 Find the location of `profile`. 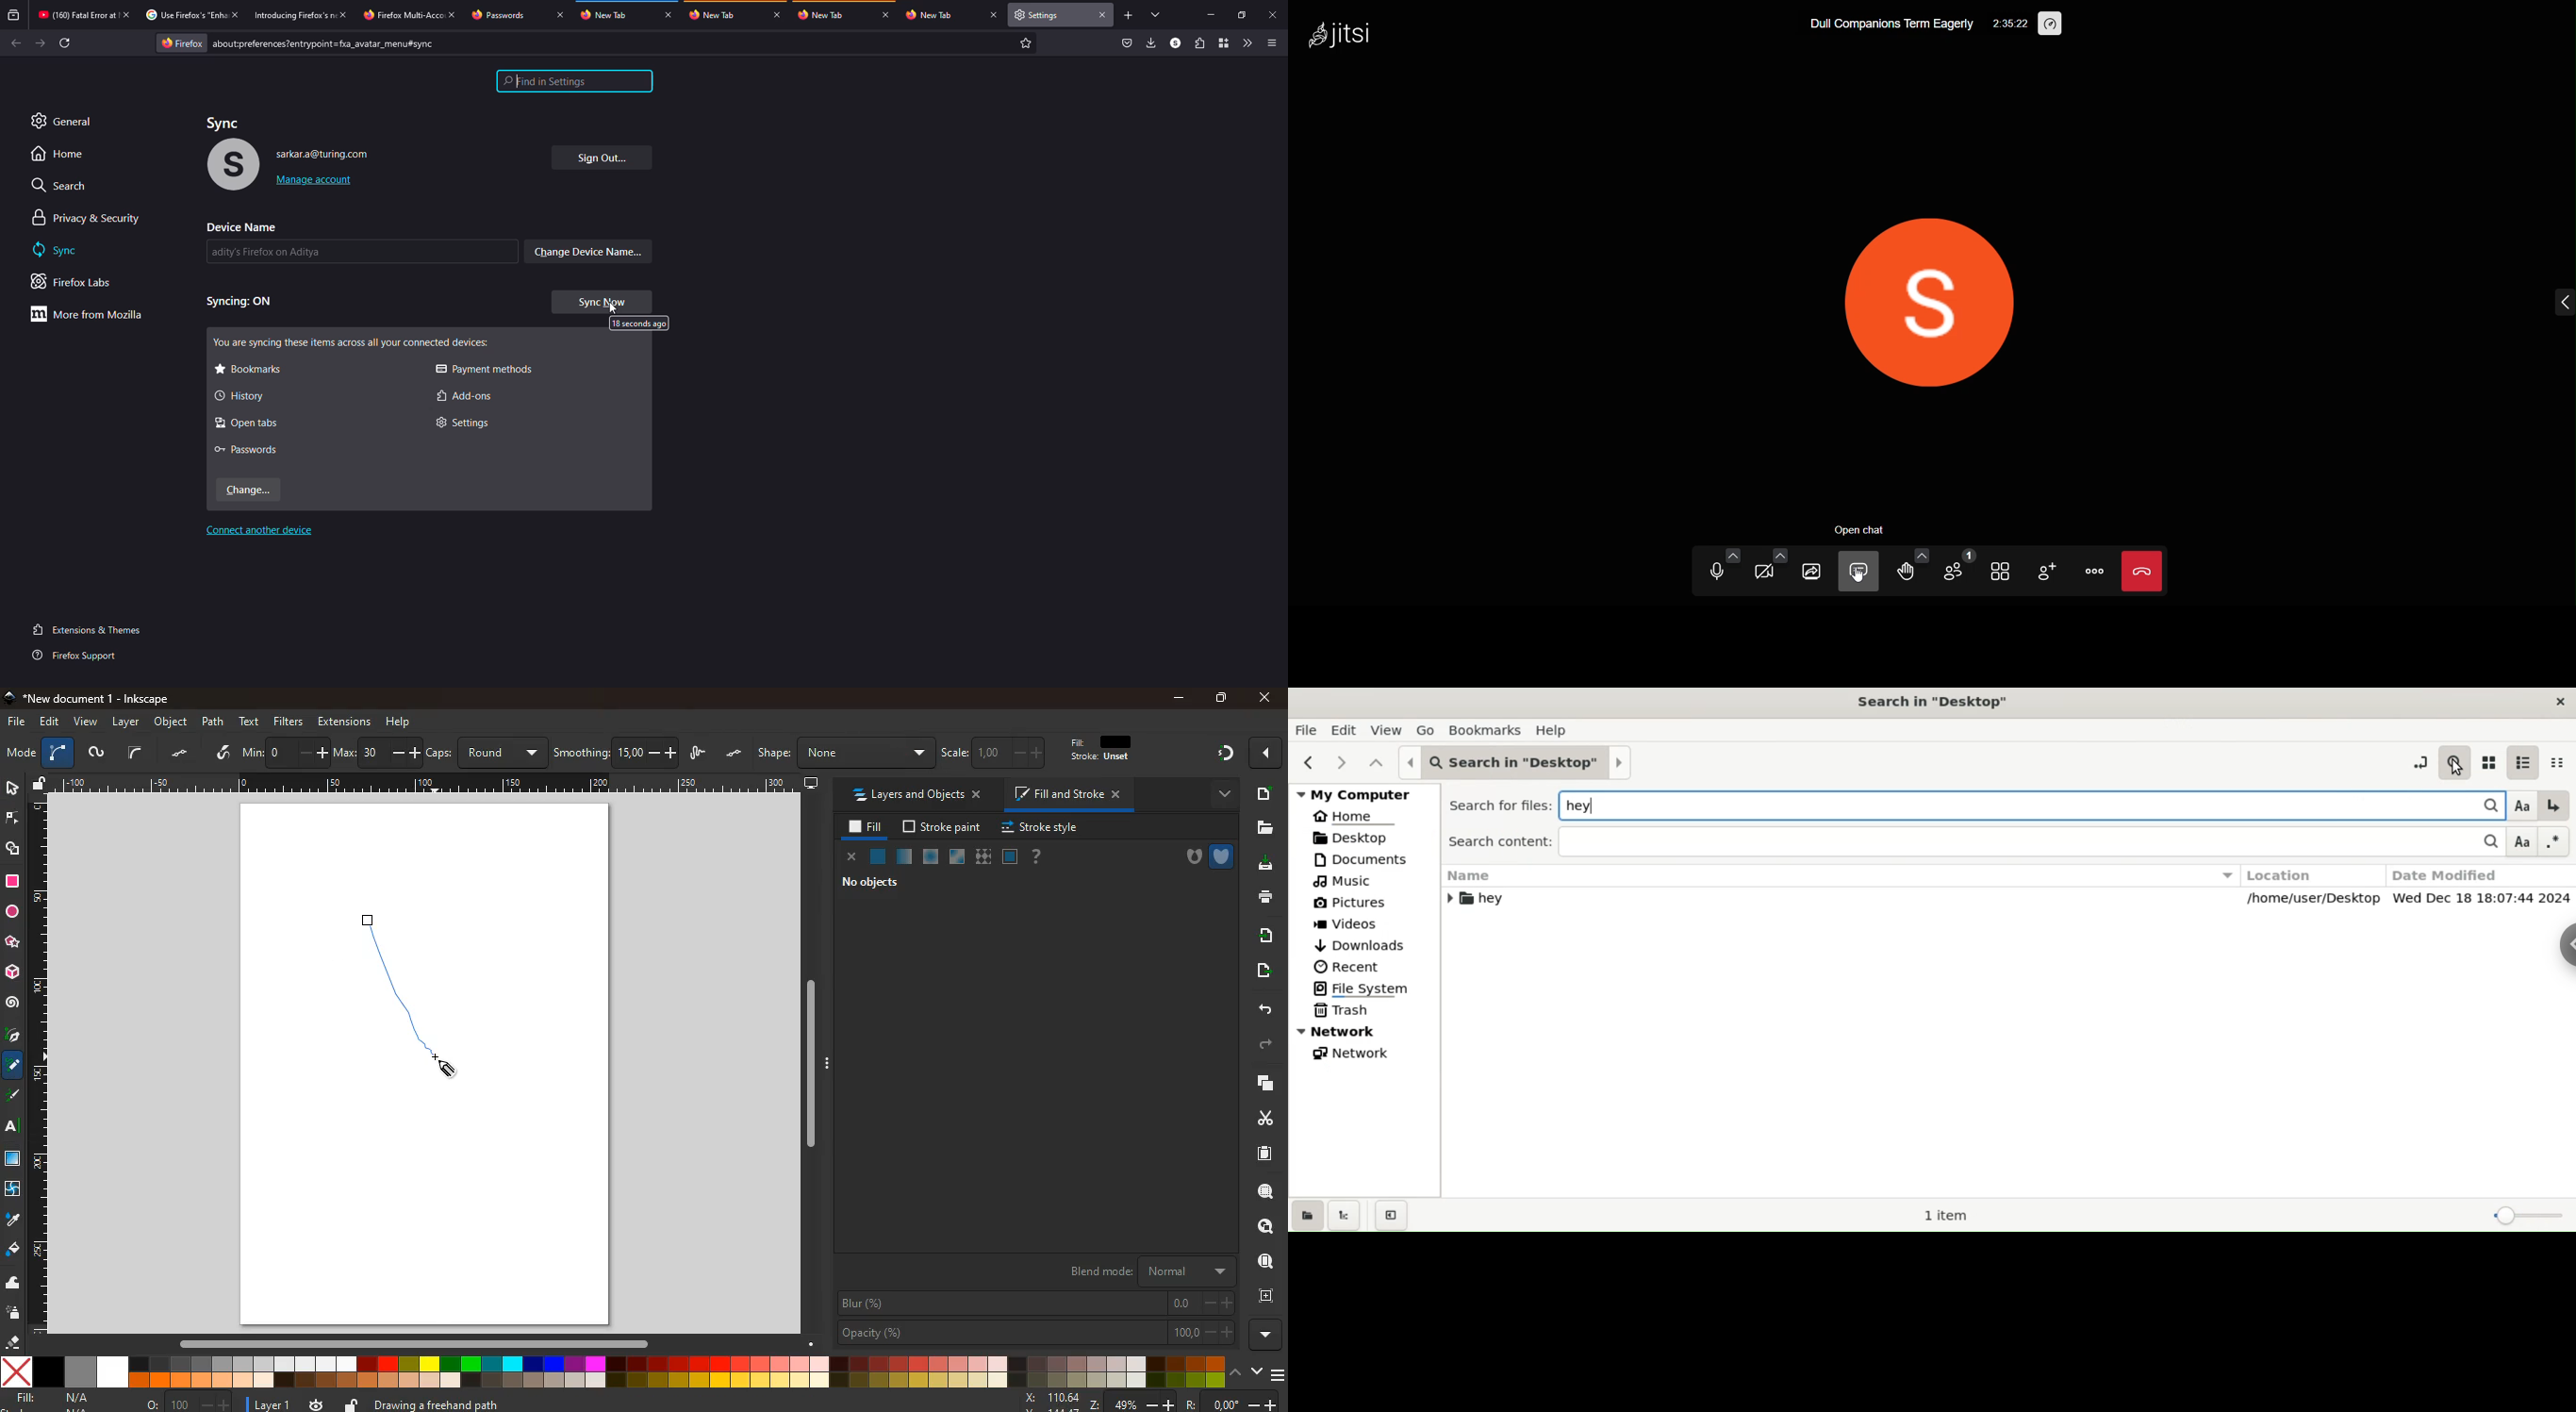

profile is located at coordinates (1177, 42).